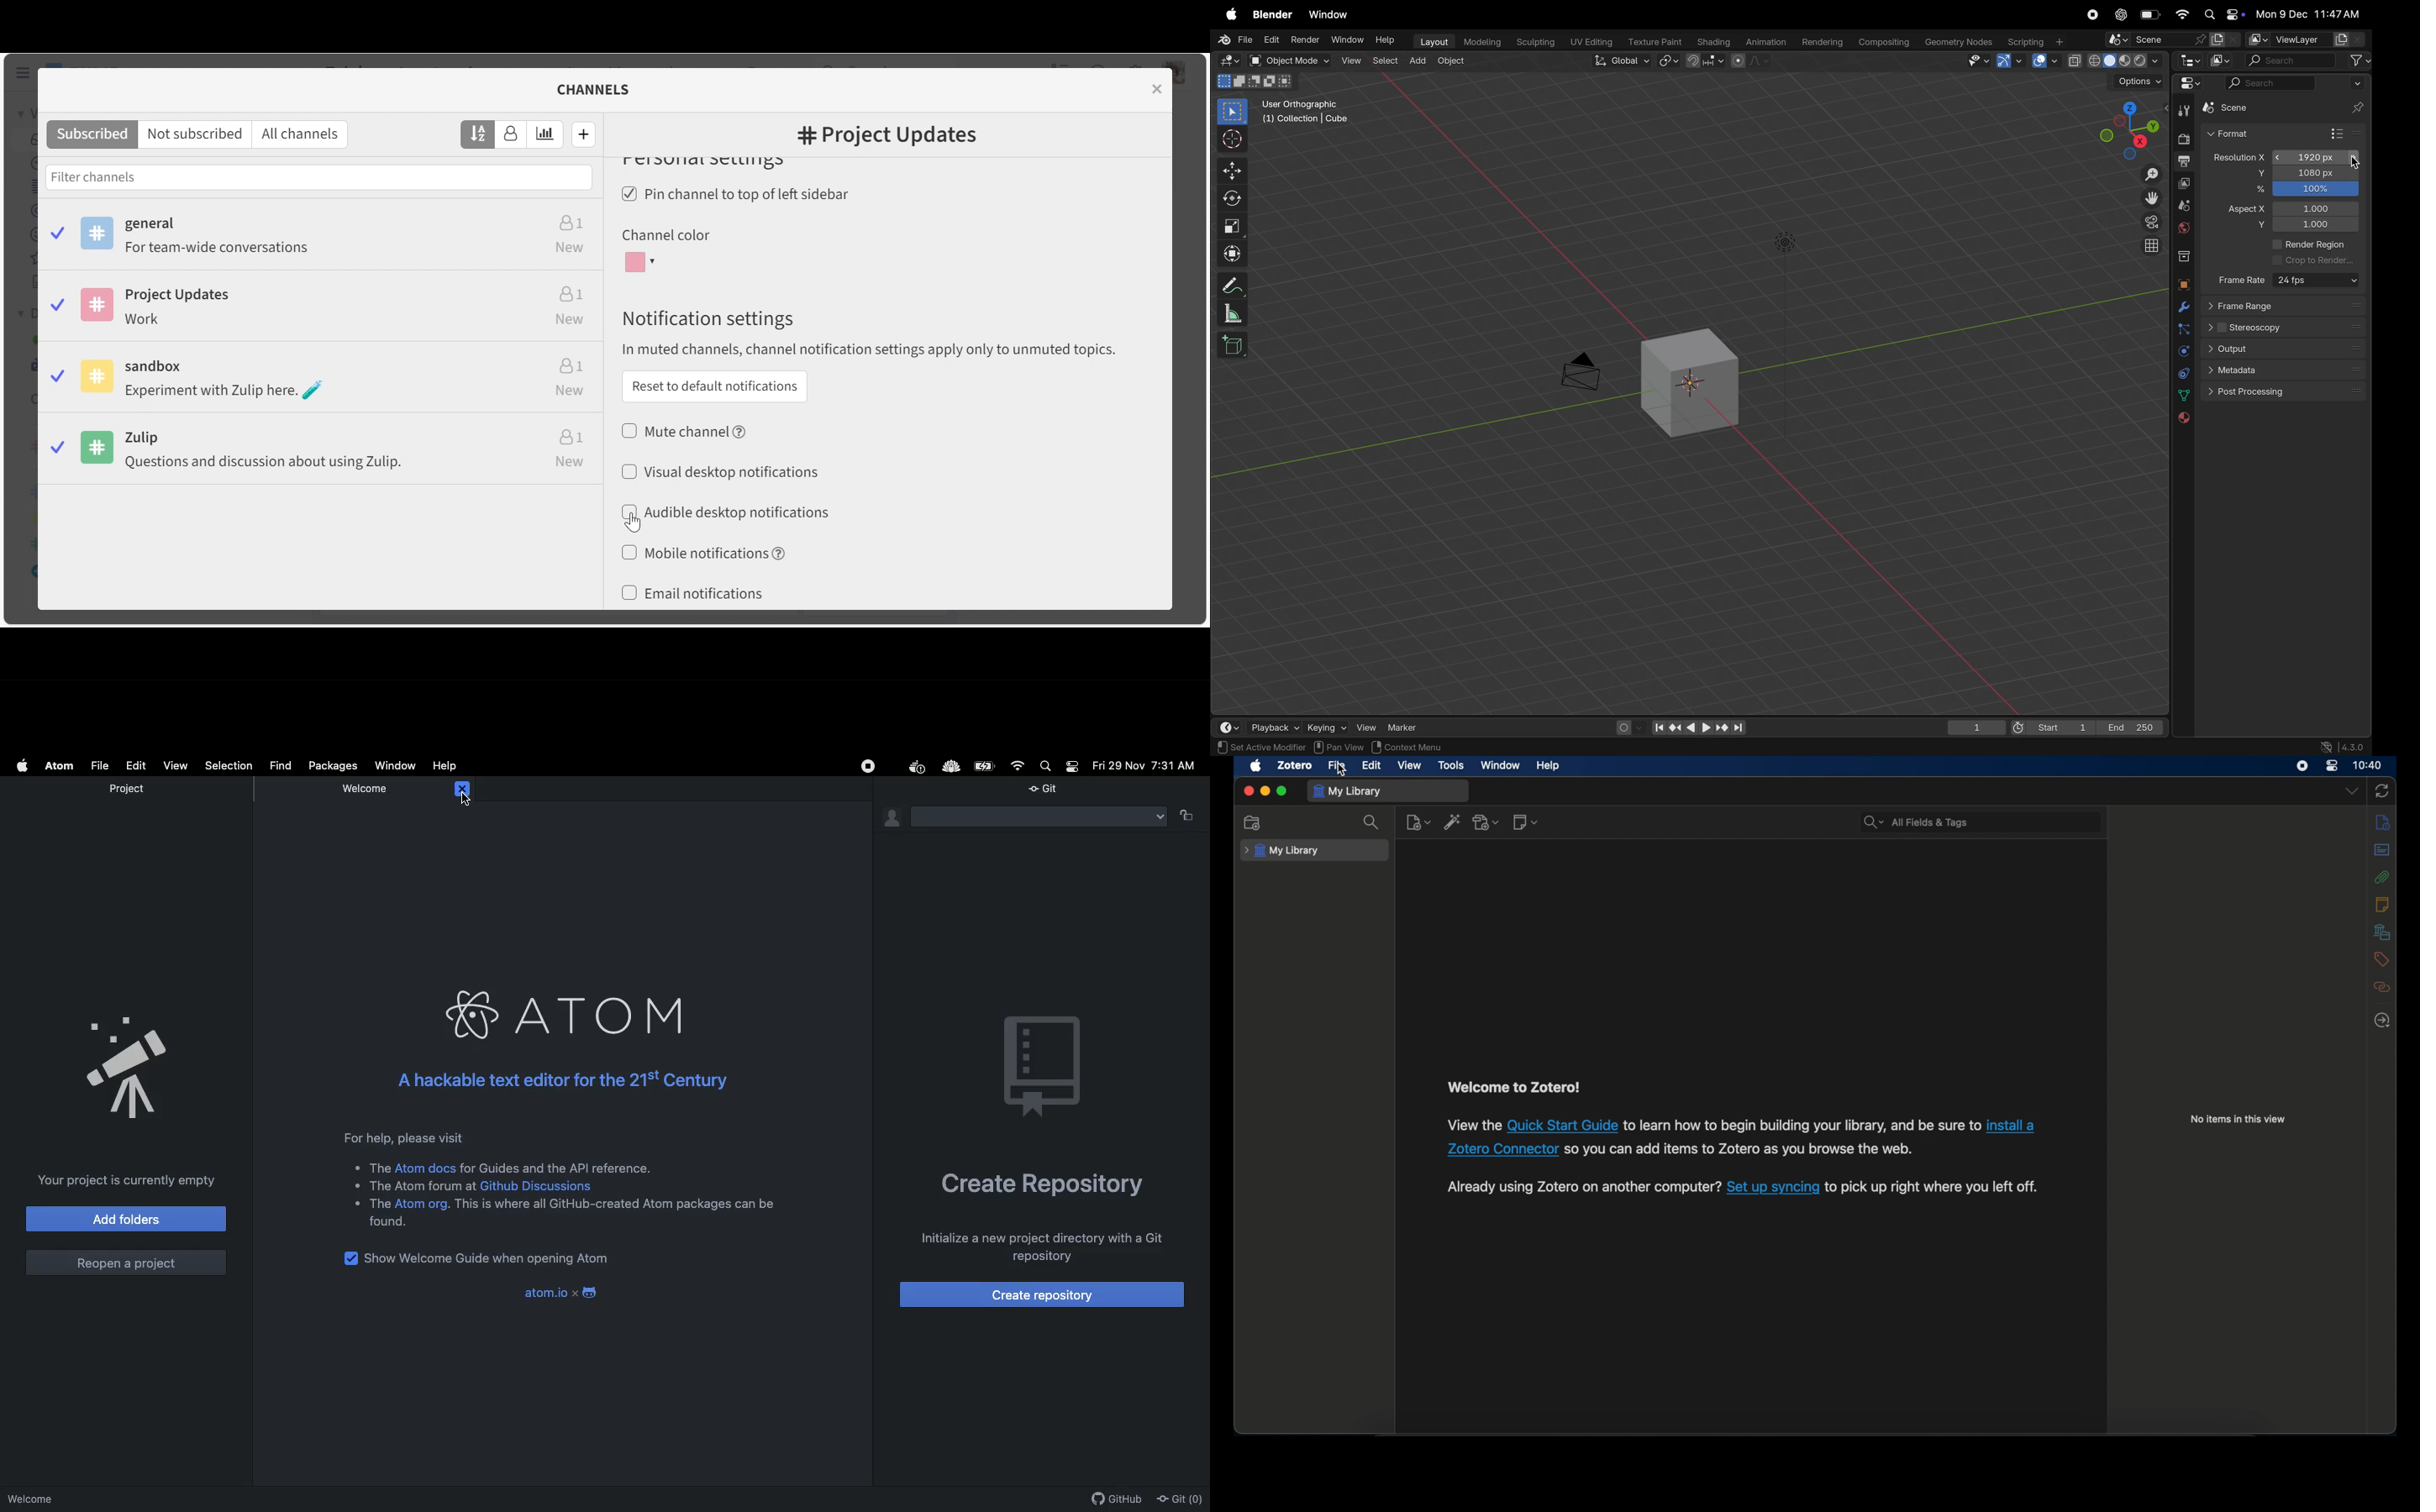 The image size is (2436, 1512). Describe the element at coordinates (1230, 138) in the screenshot. I see `cursor` at that location.